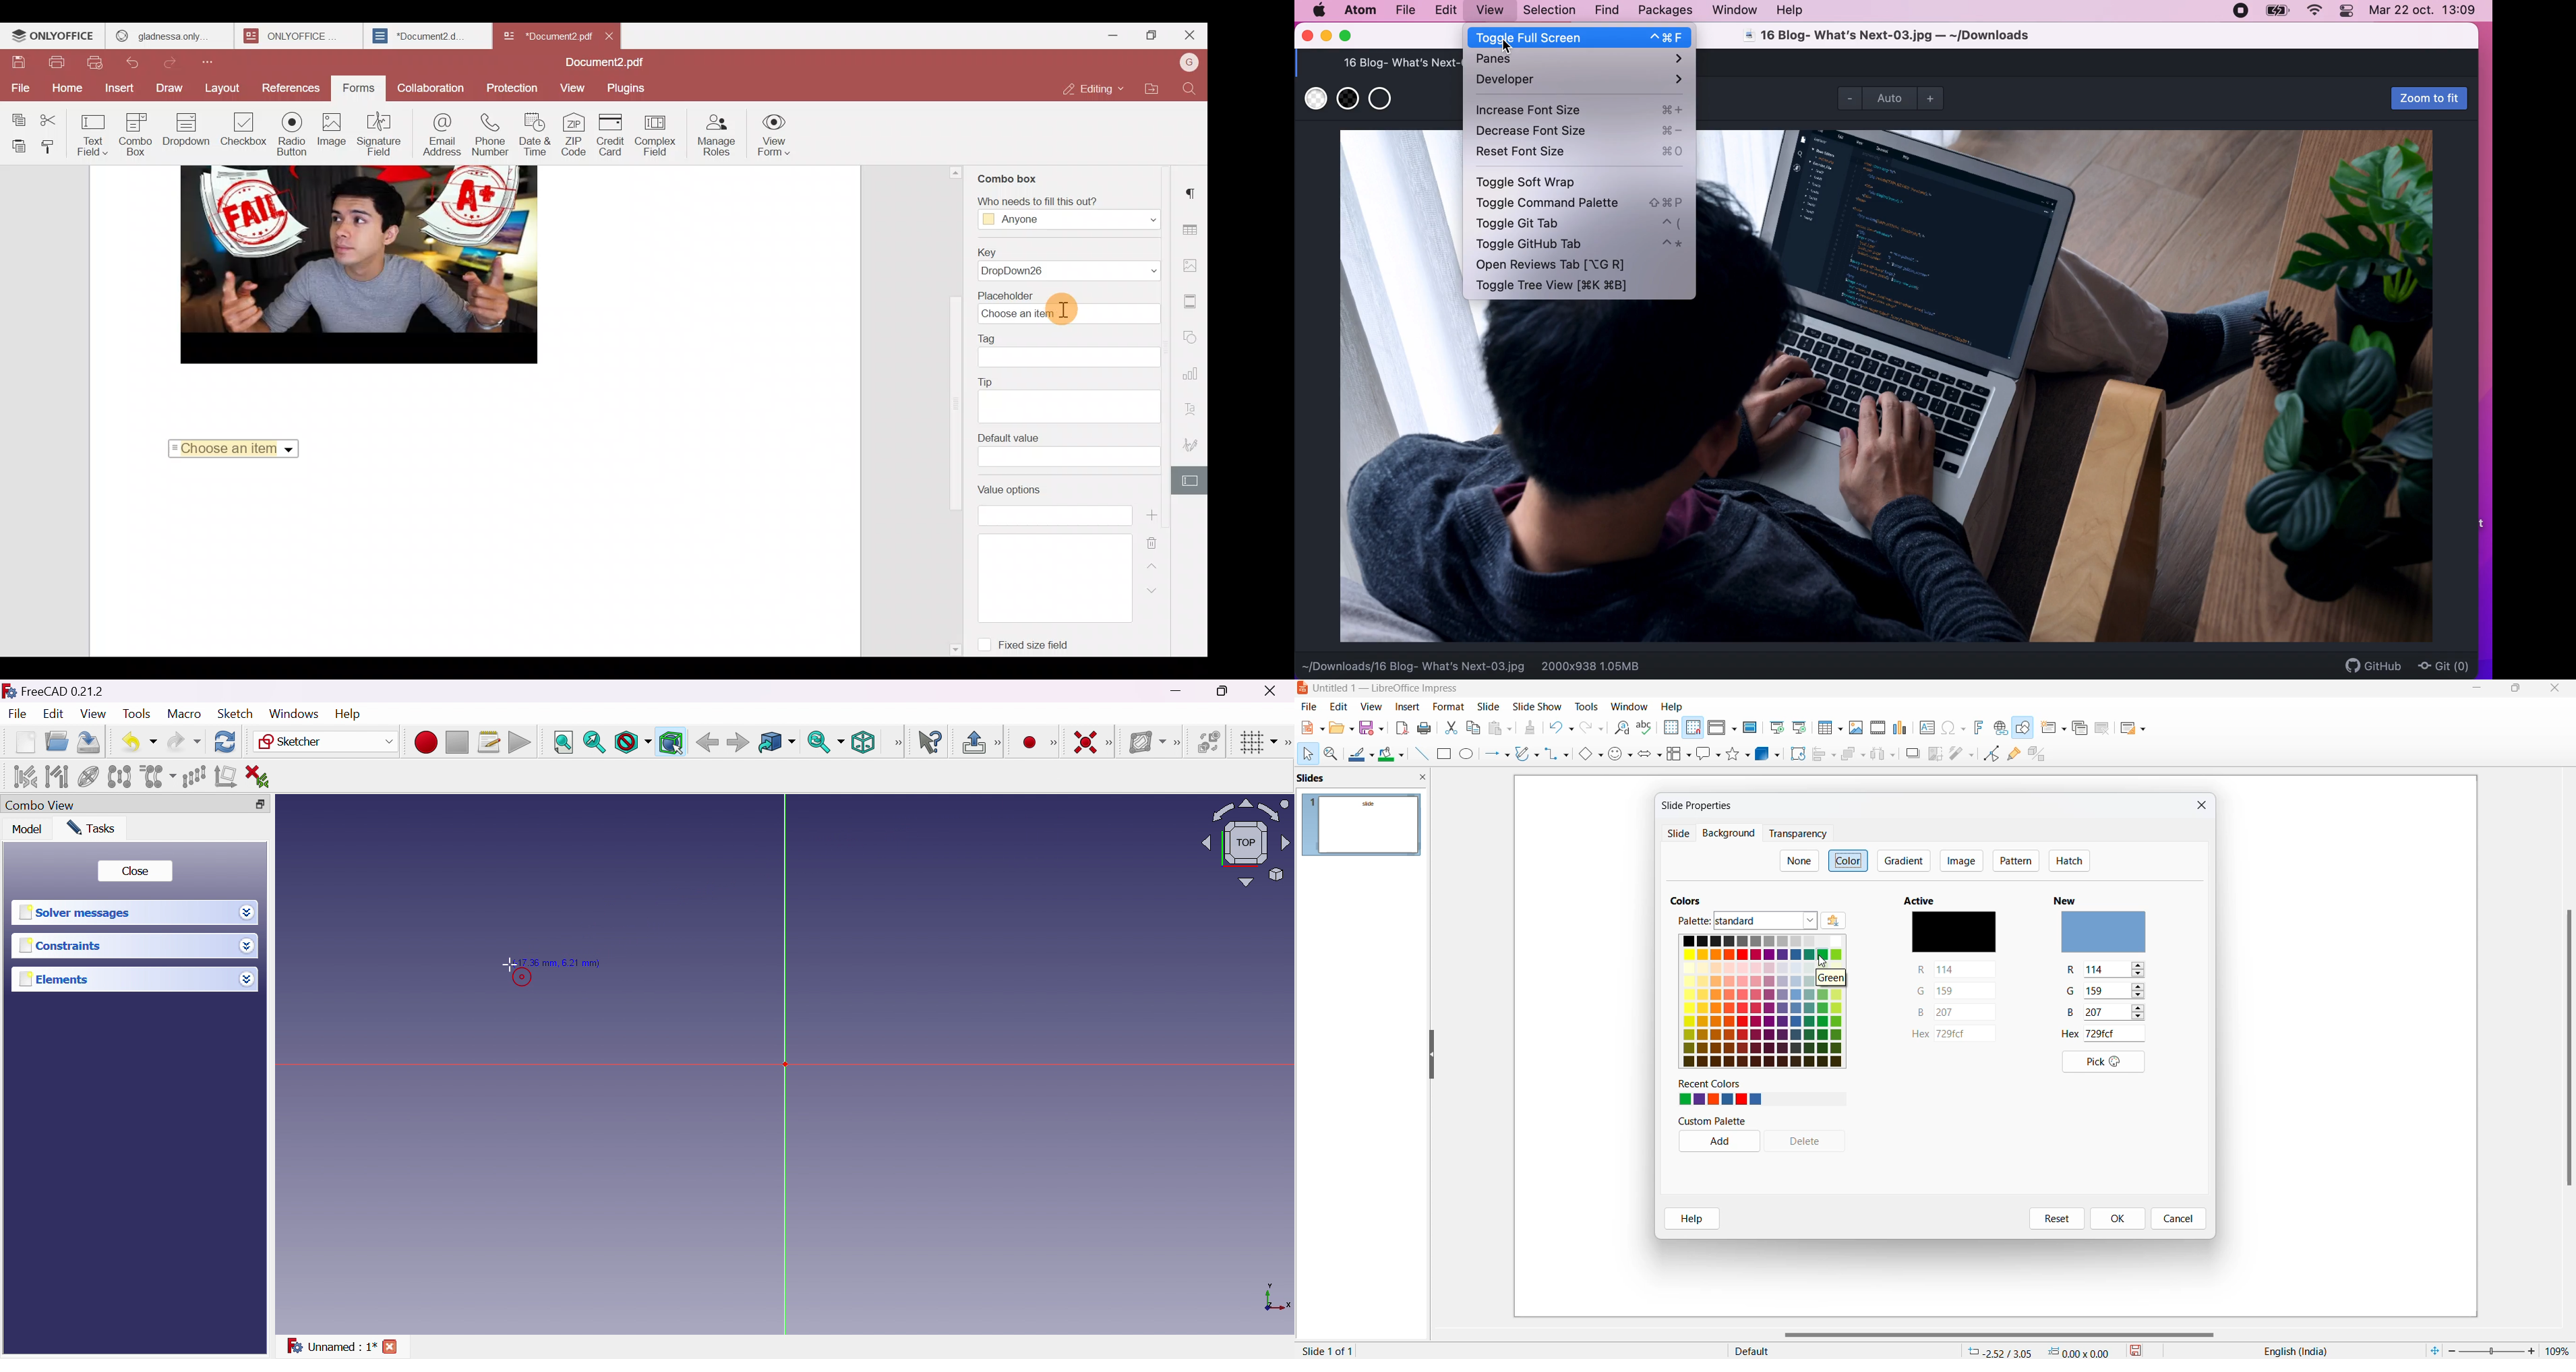 The width and height of the screenshot is (2576, 1372). Describe the element at coordinates (1178, 744) in the screenshot. I see `Sketcher -spline tools` at that location.